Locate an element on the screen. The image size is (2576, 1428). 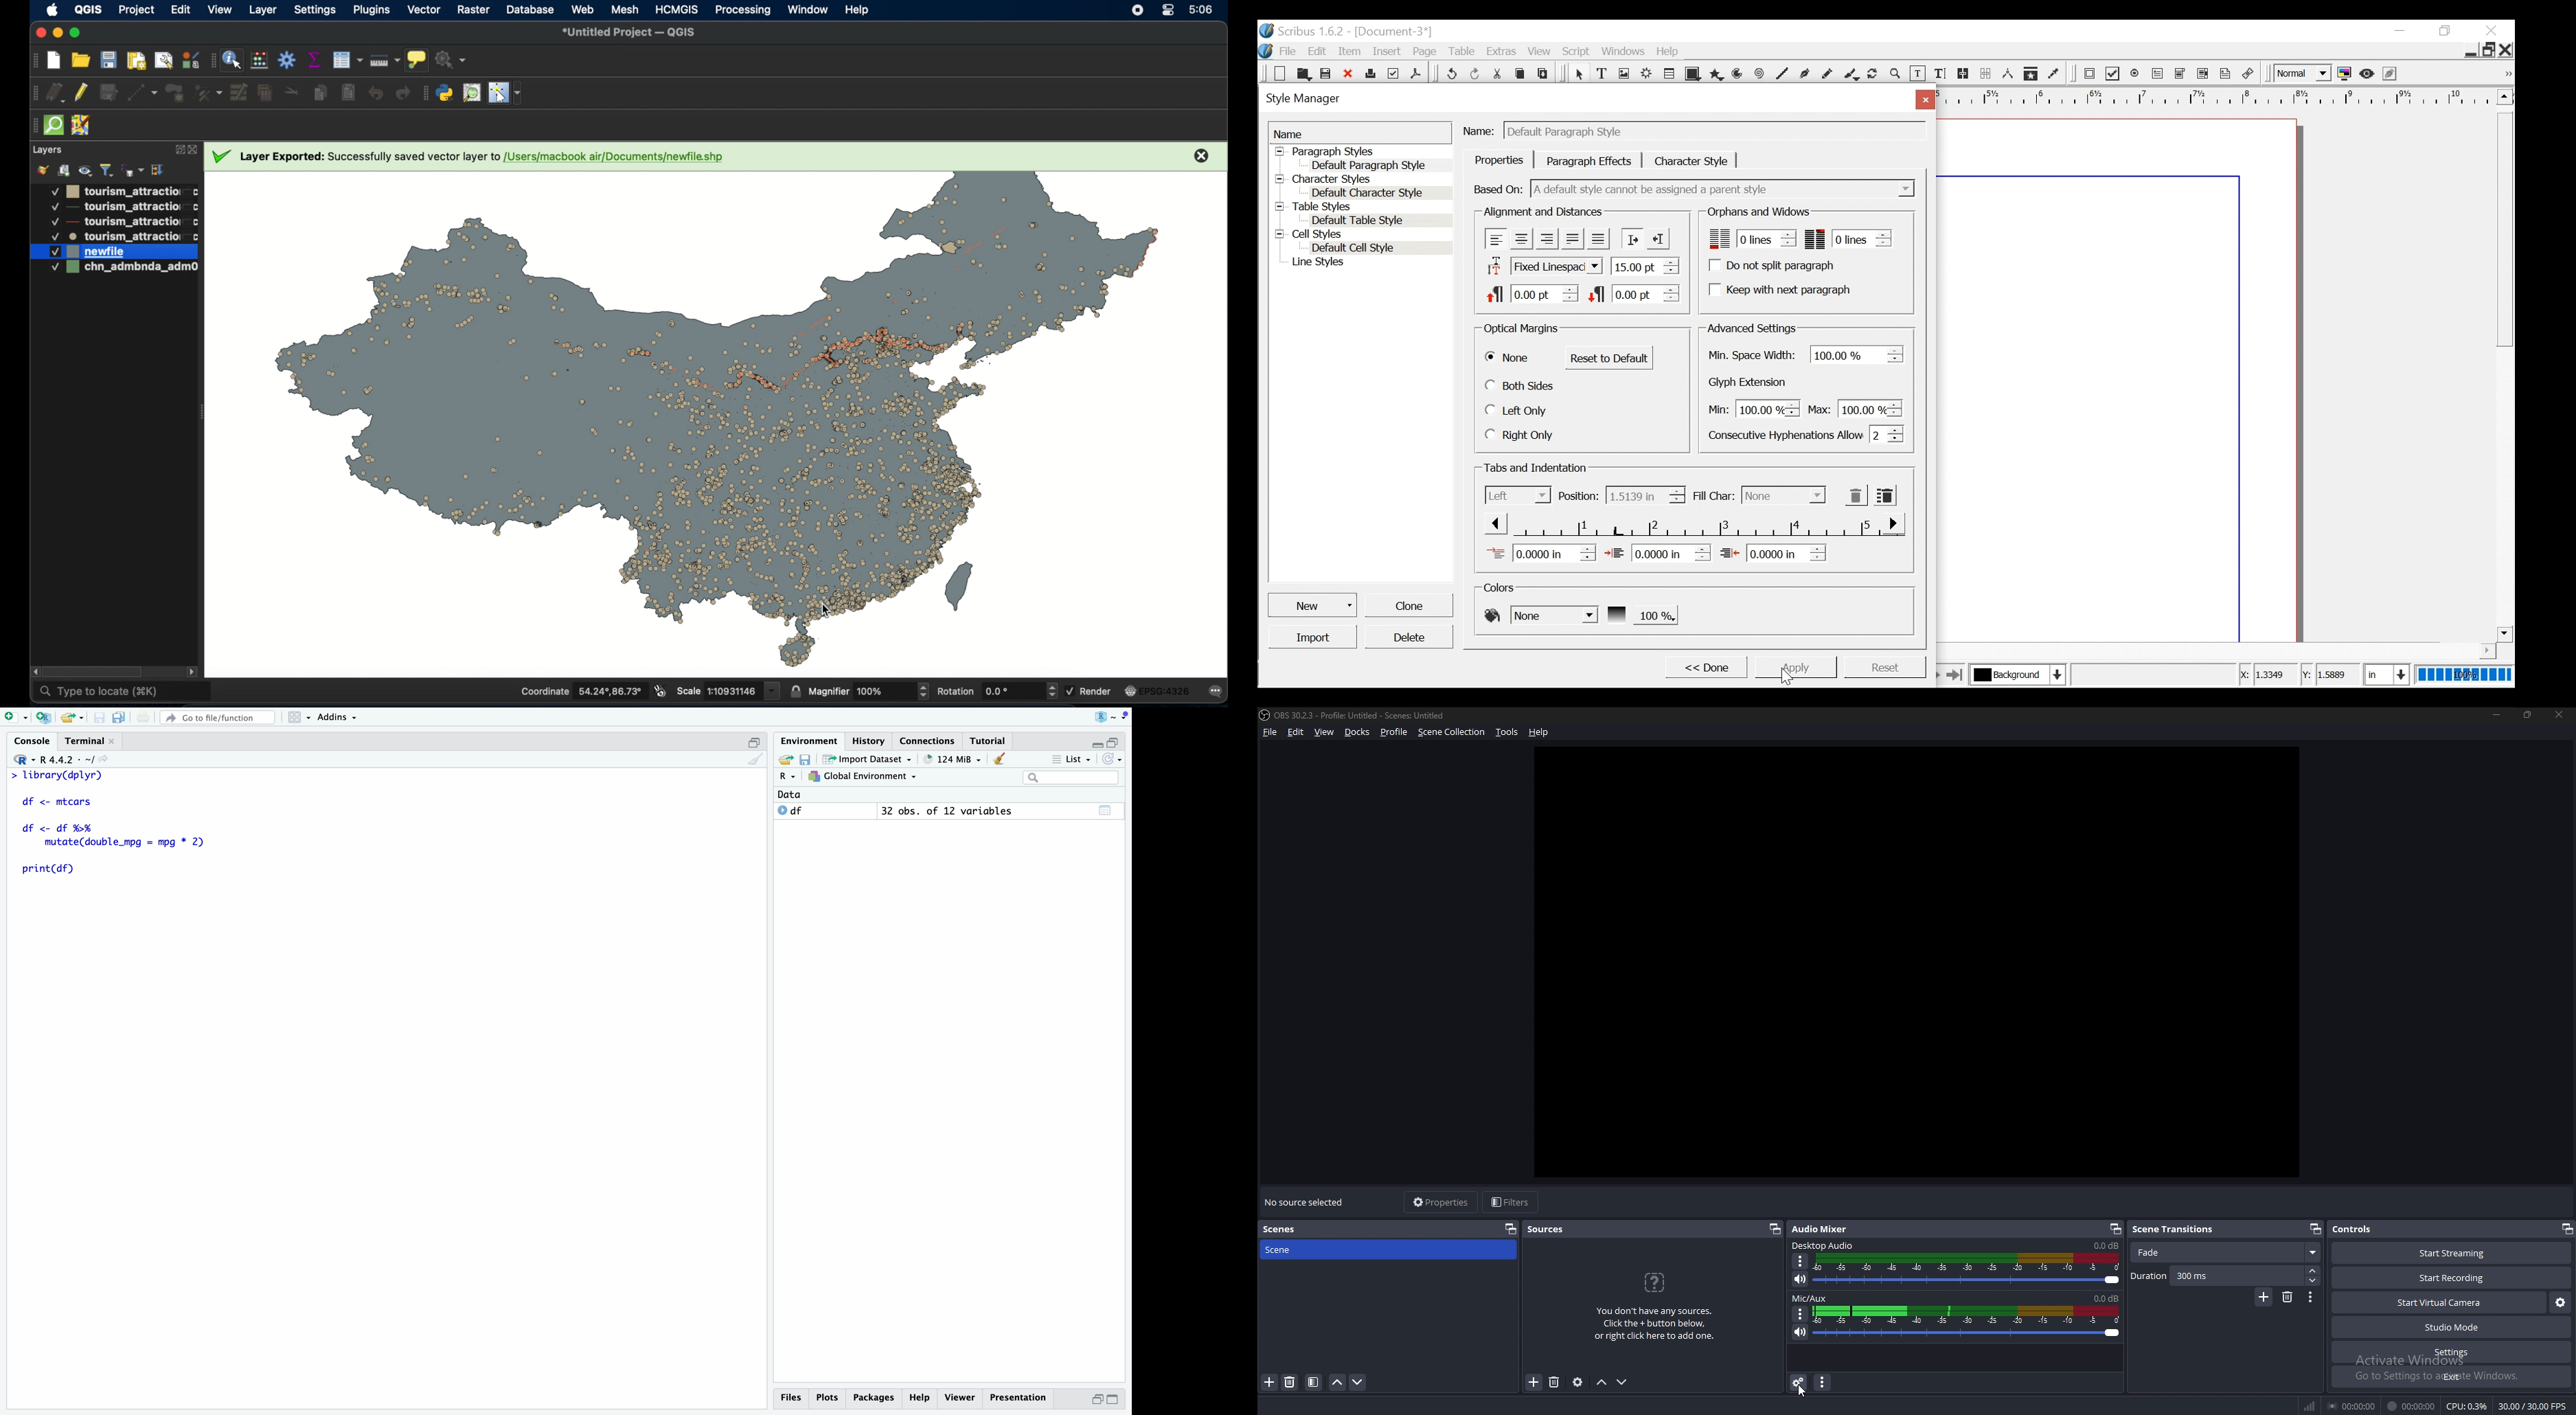
Based on is located at coordinates (1499, 189).